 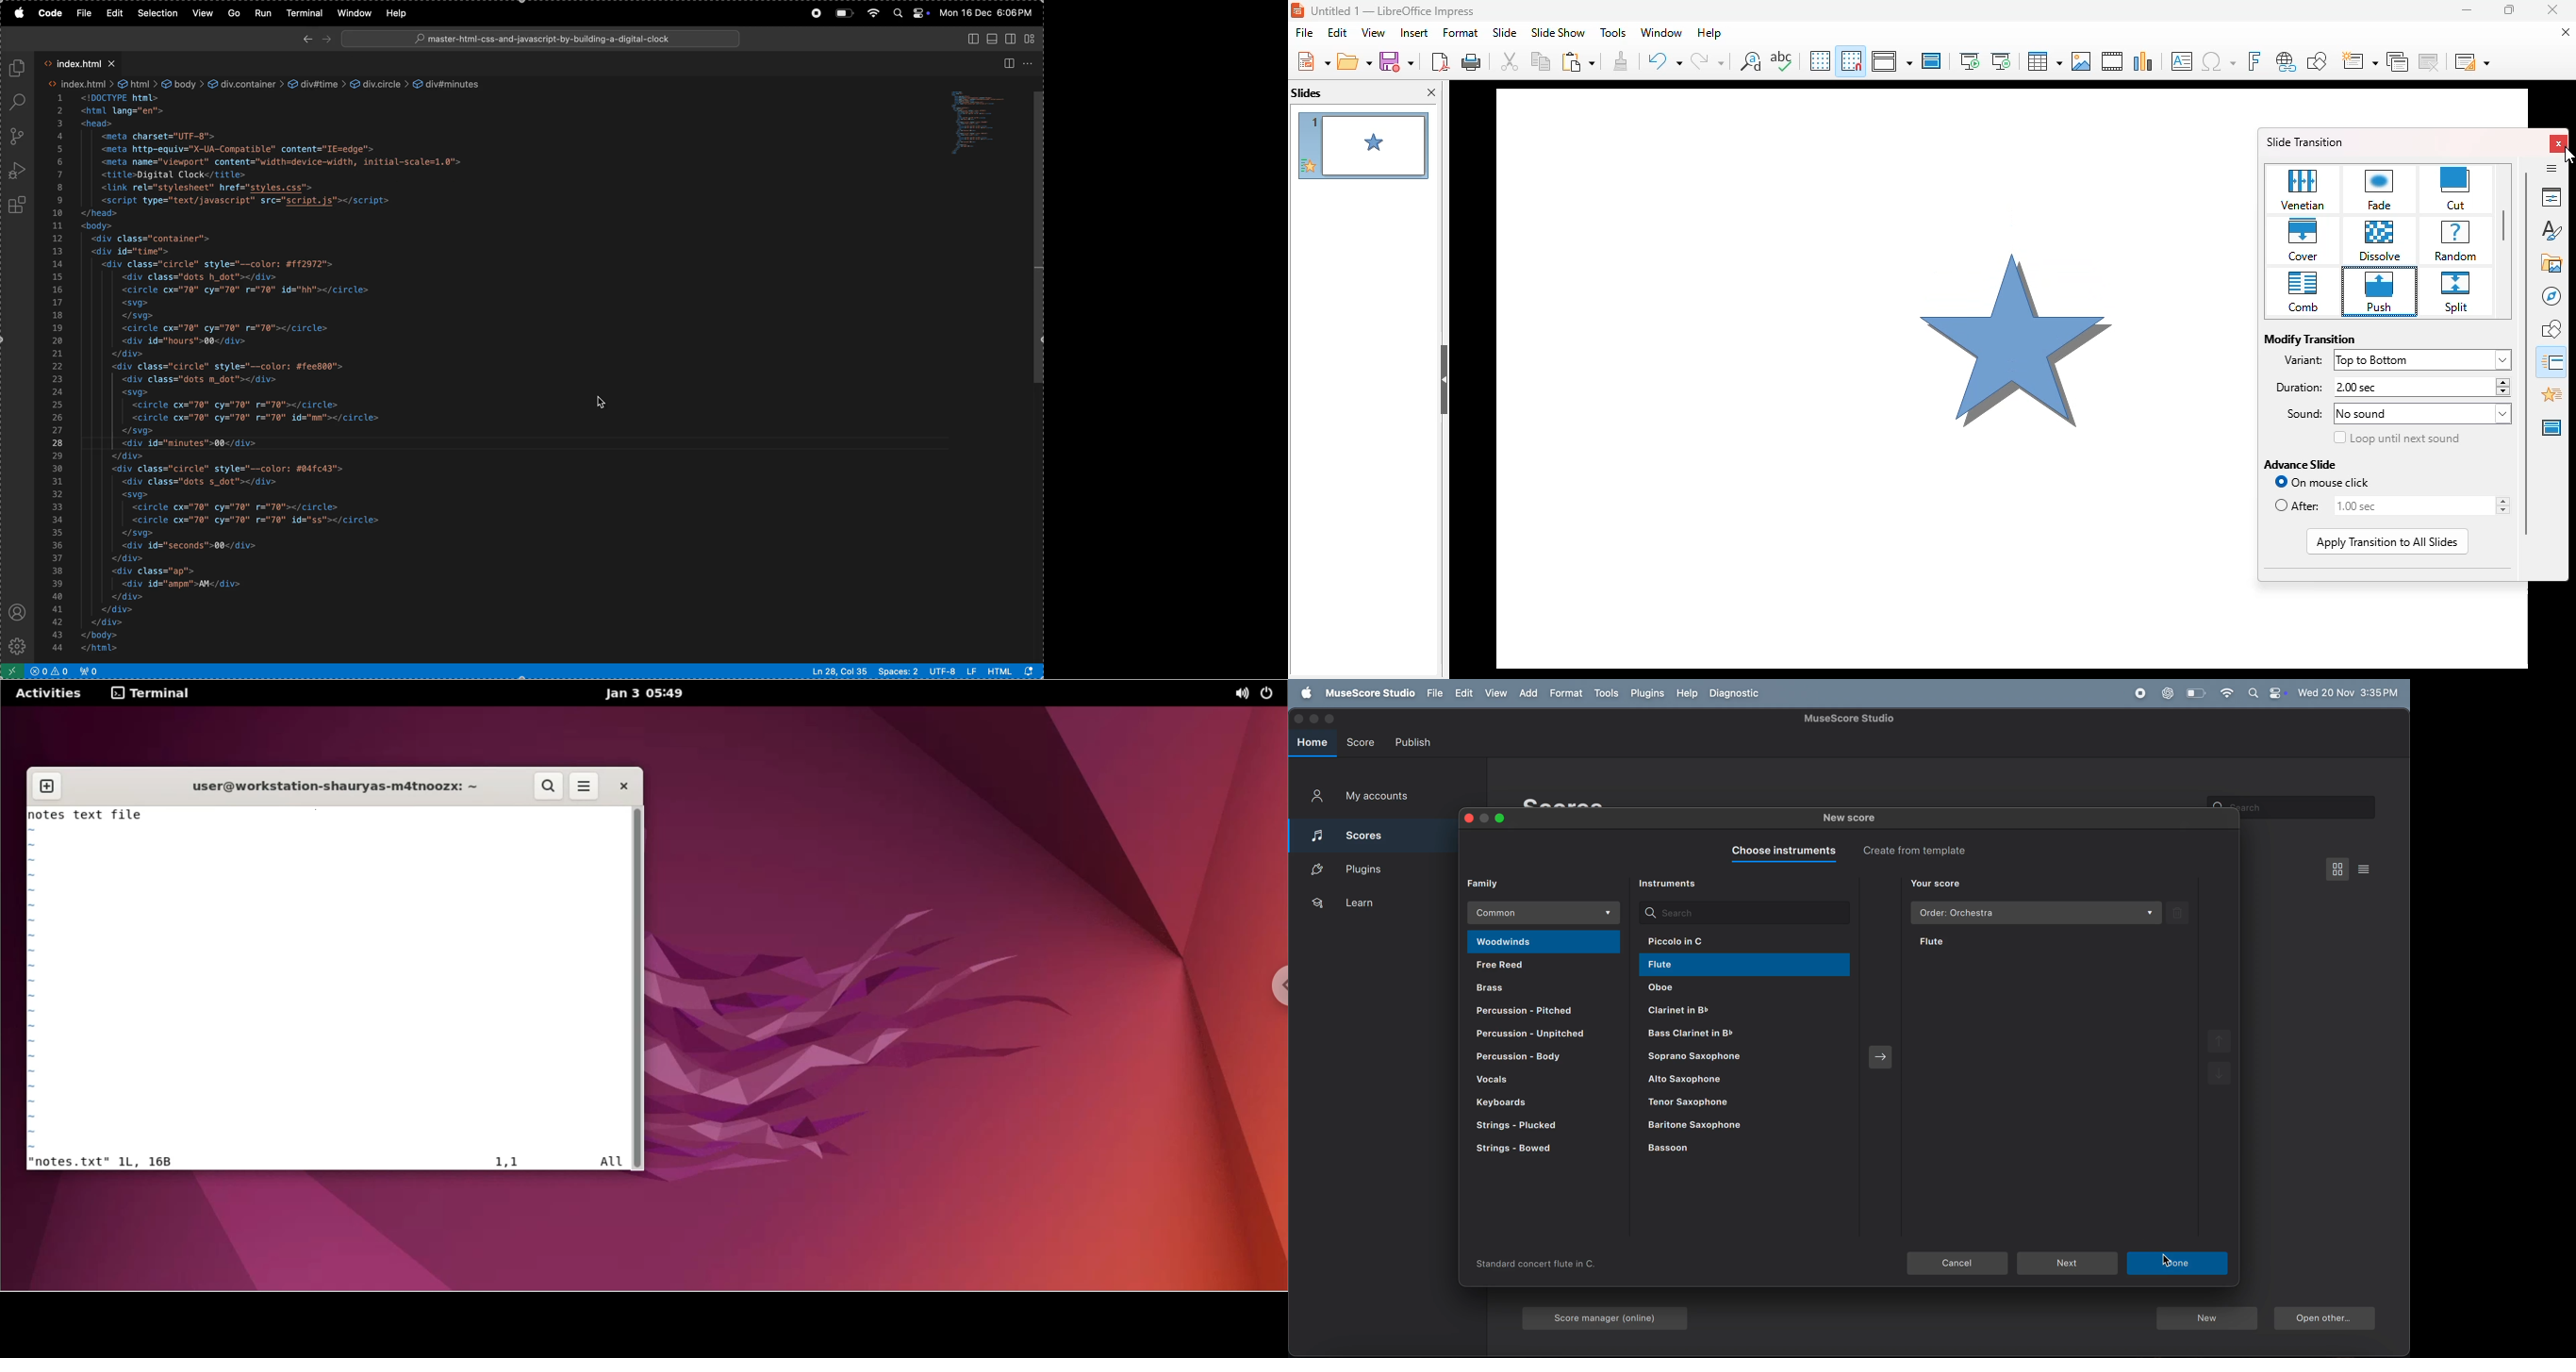 I want to click on vocals, so click(x=1542, y=1081).